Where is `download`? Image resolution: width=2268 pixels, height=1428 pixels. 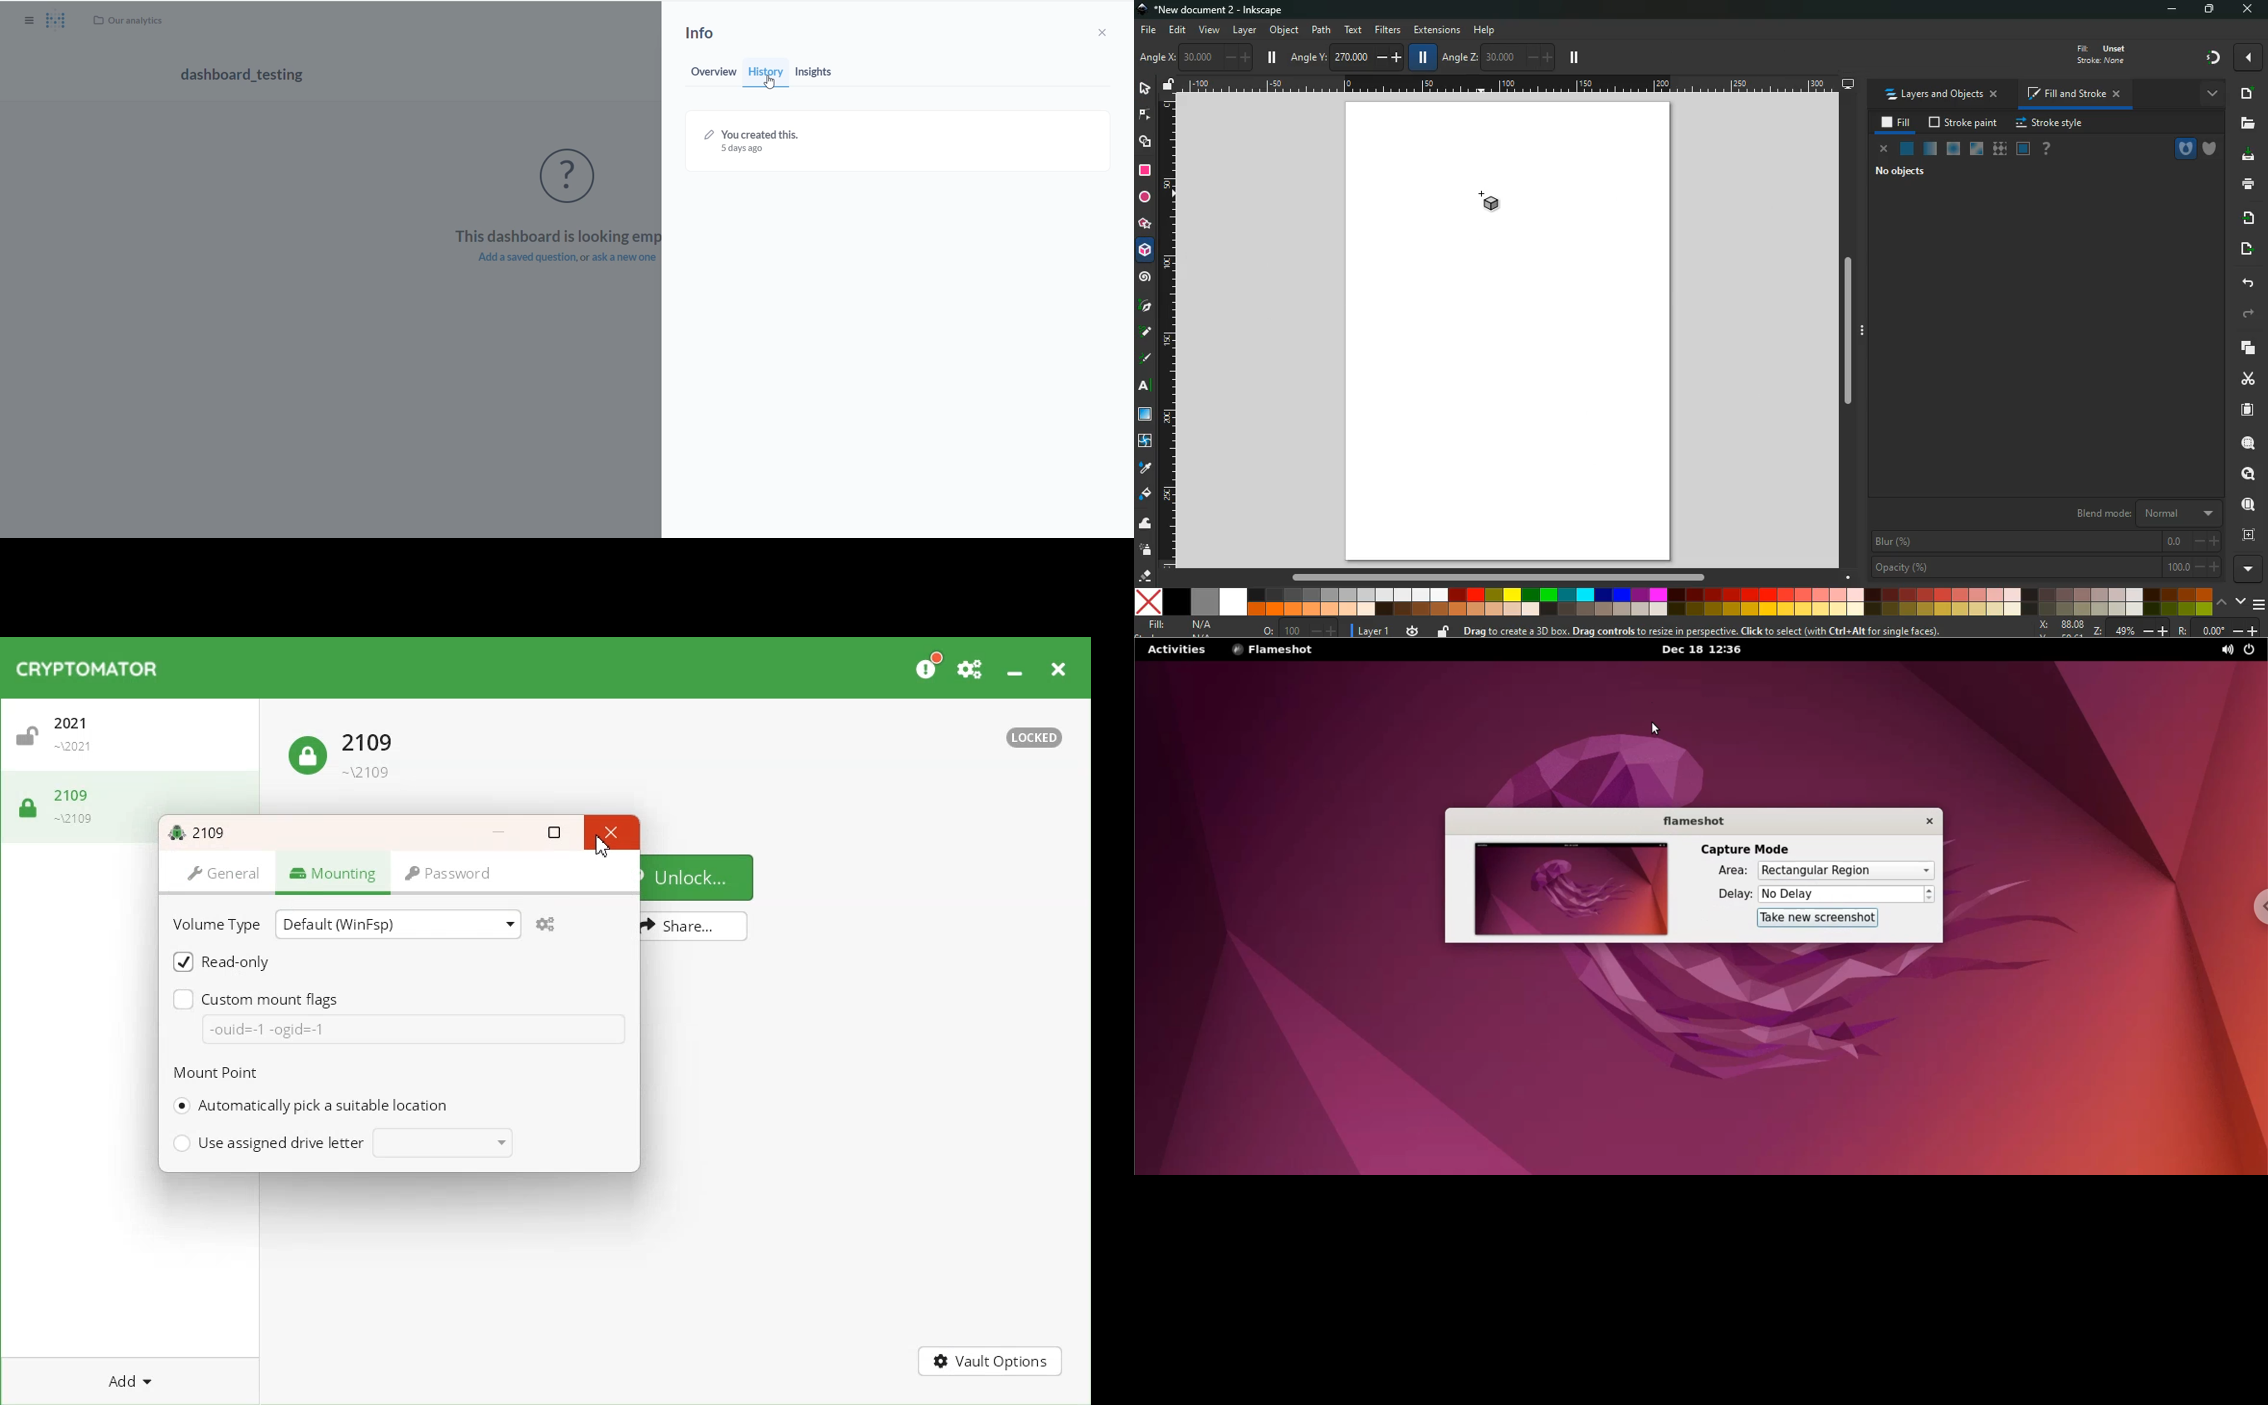 download is located at coordinates (2245, 155).